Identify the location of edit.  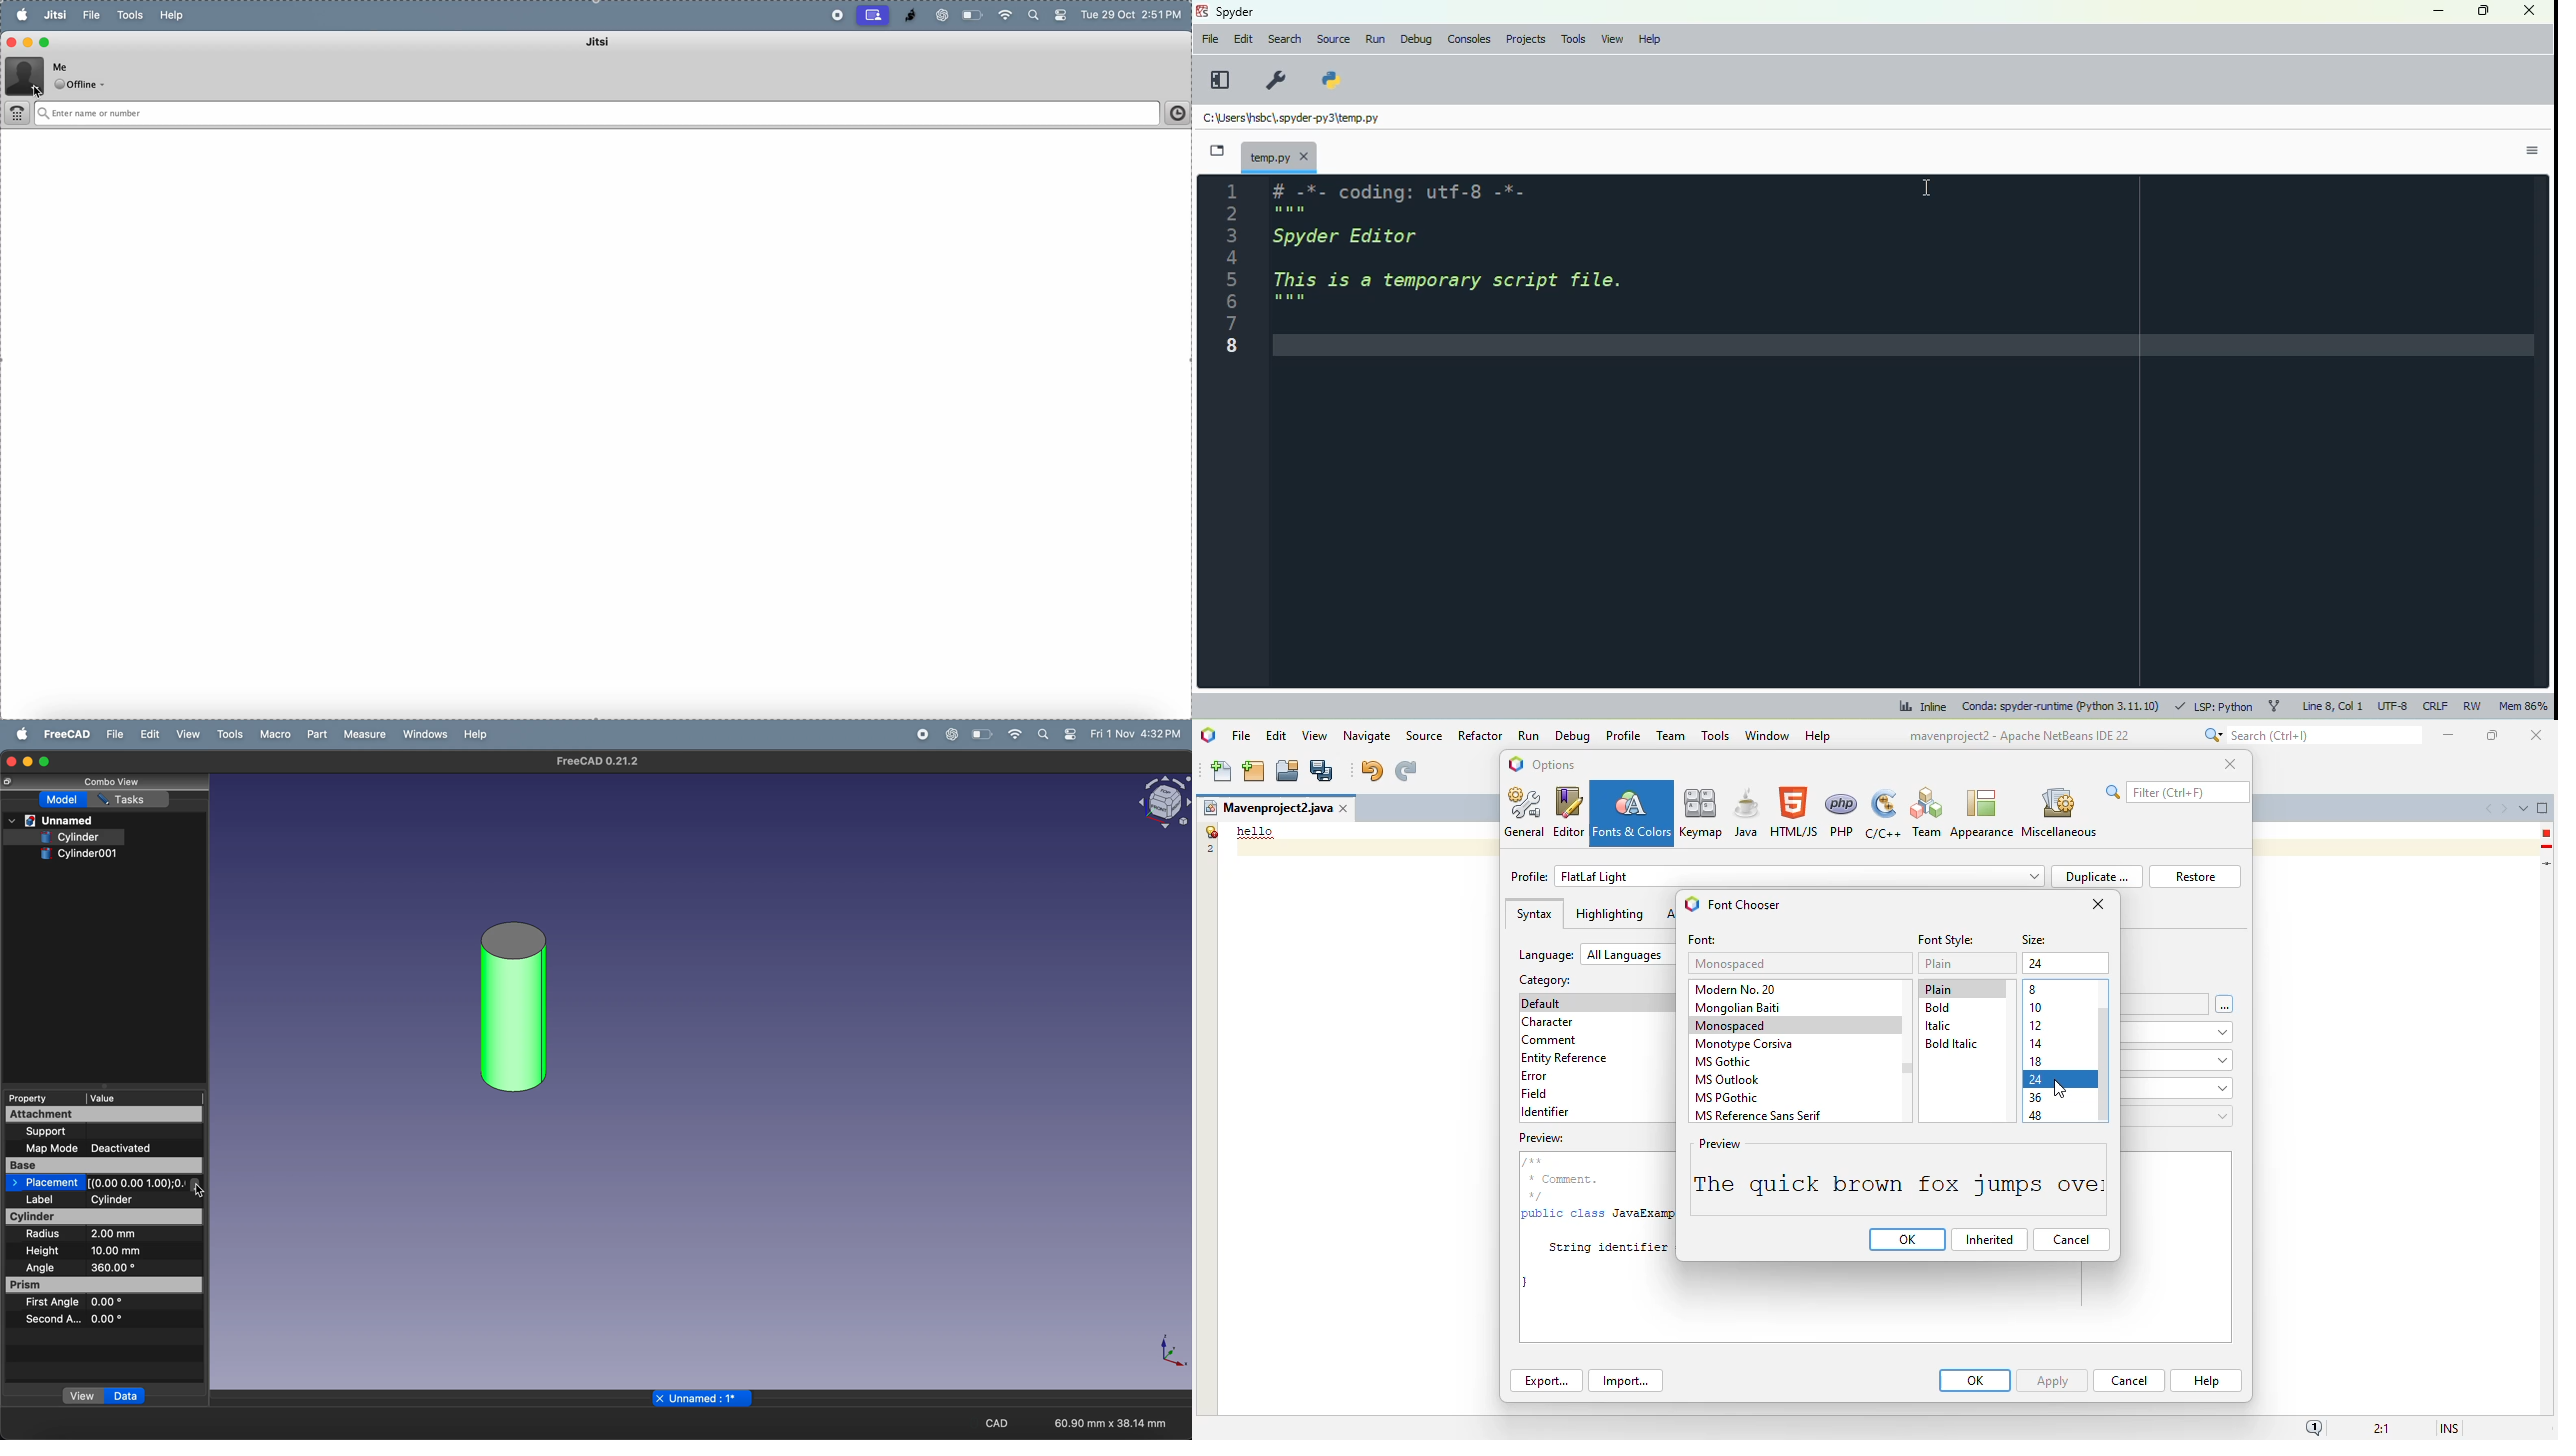
(149, 734).